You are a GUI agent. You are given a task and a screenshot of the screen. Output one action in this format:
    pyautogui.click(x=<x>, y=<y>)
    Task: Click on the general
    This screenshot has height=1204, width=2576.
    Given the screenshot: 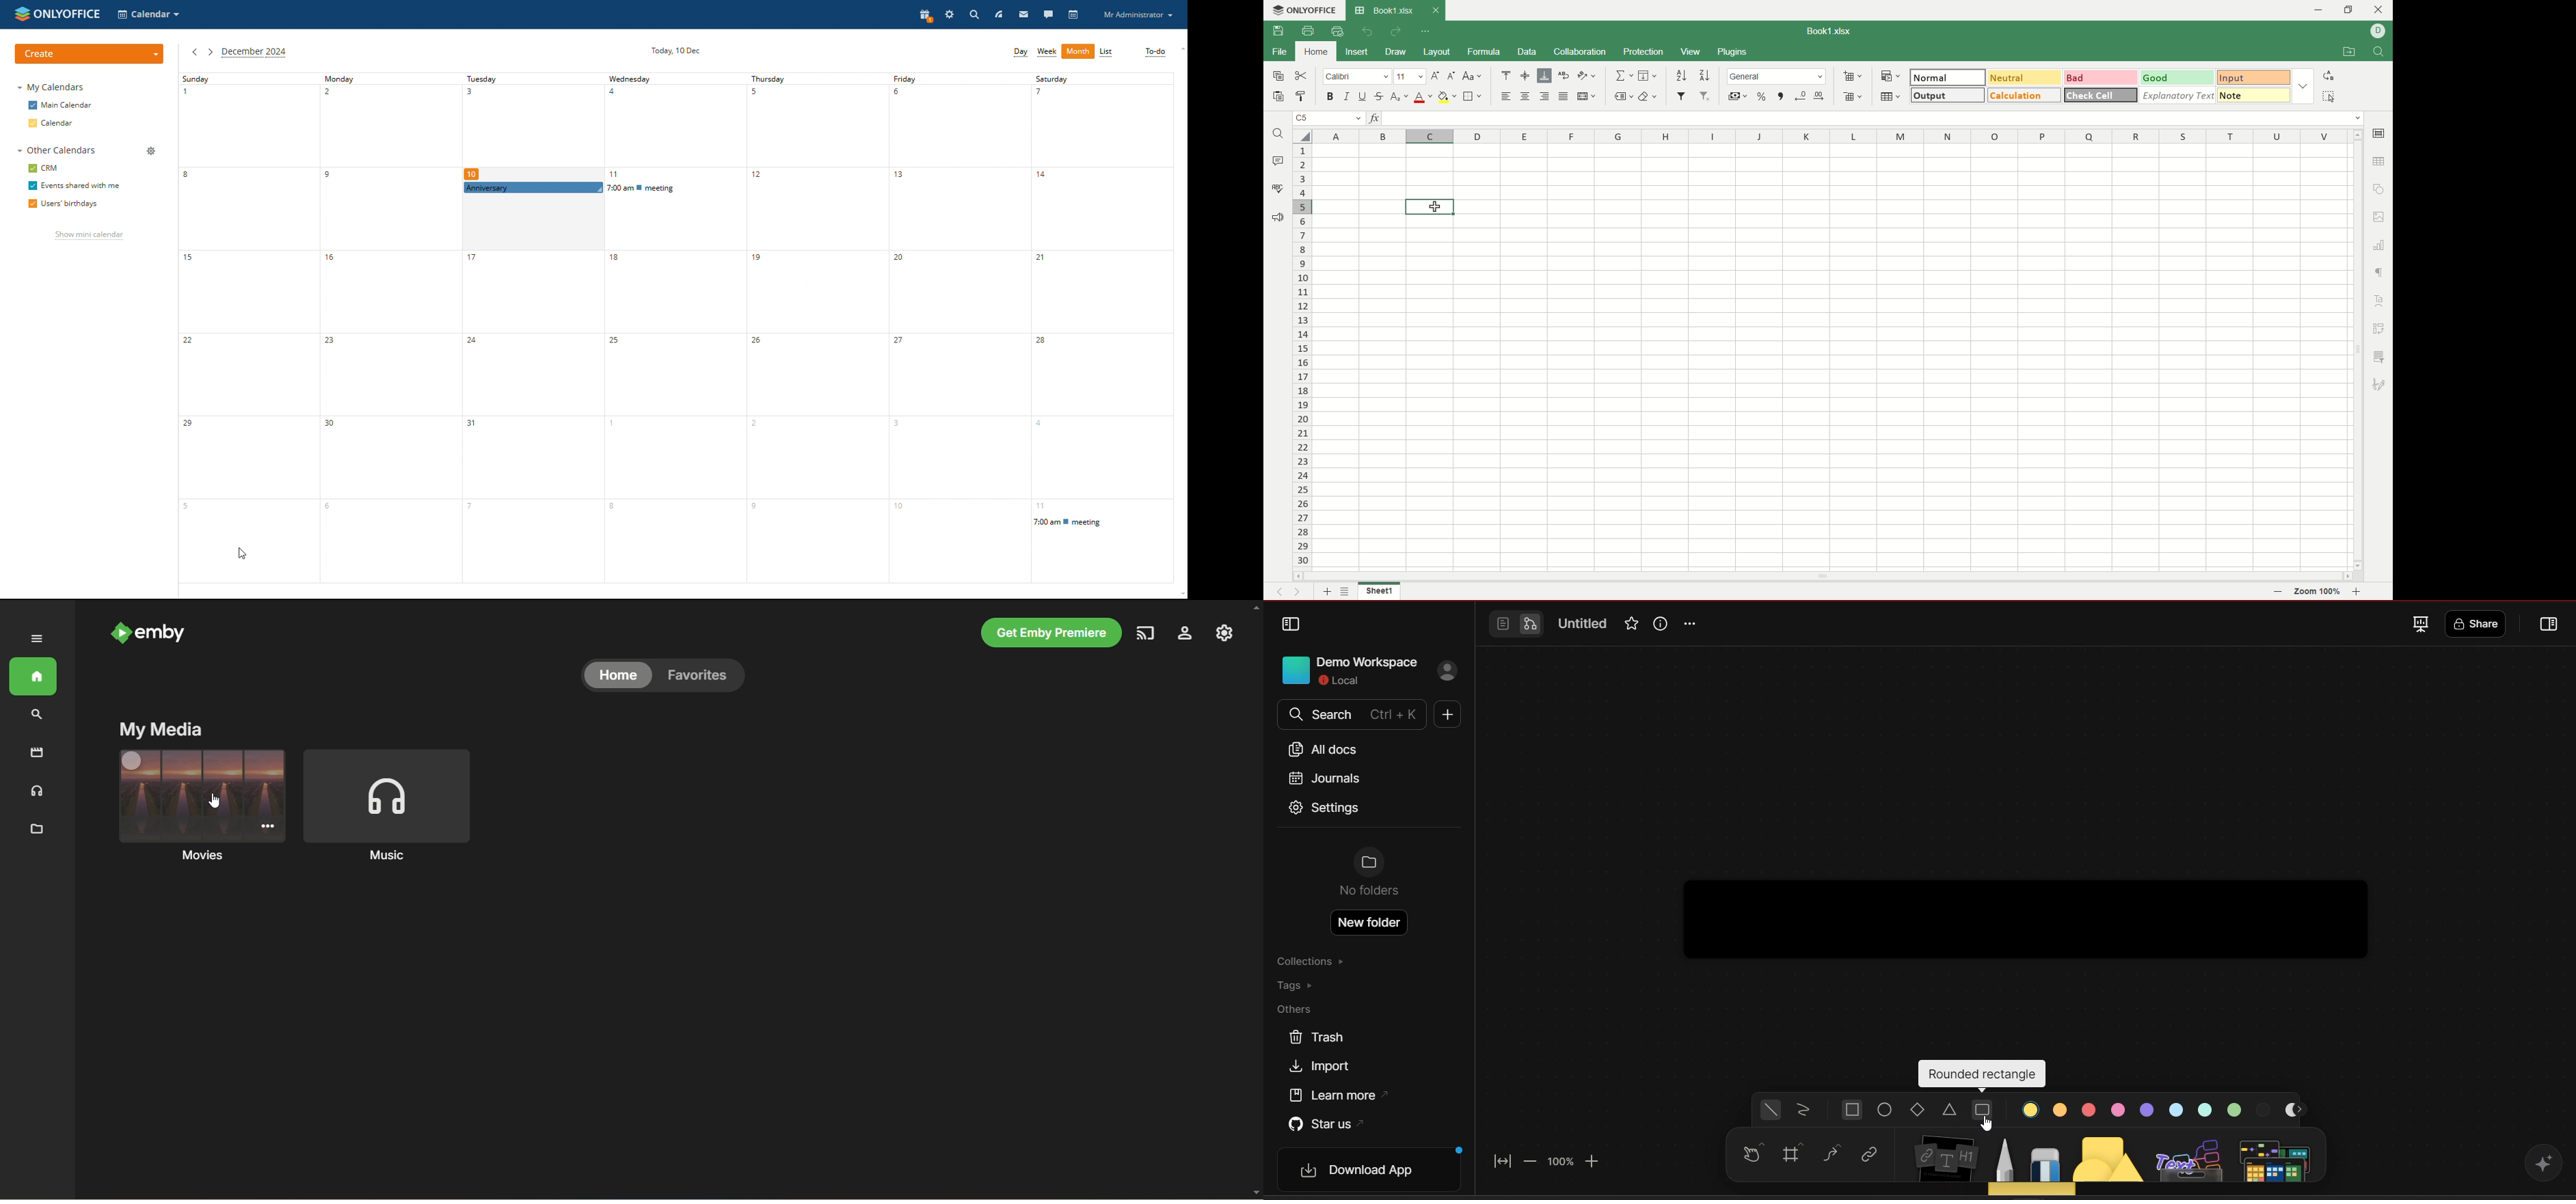 What is the action you would take?
    pyautogui.click(x=1771, y=1110)
    